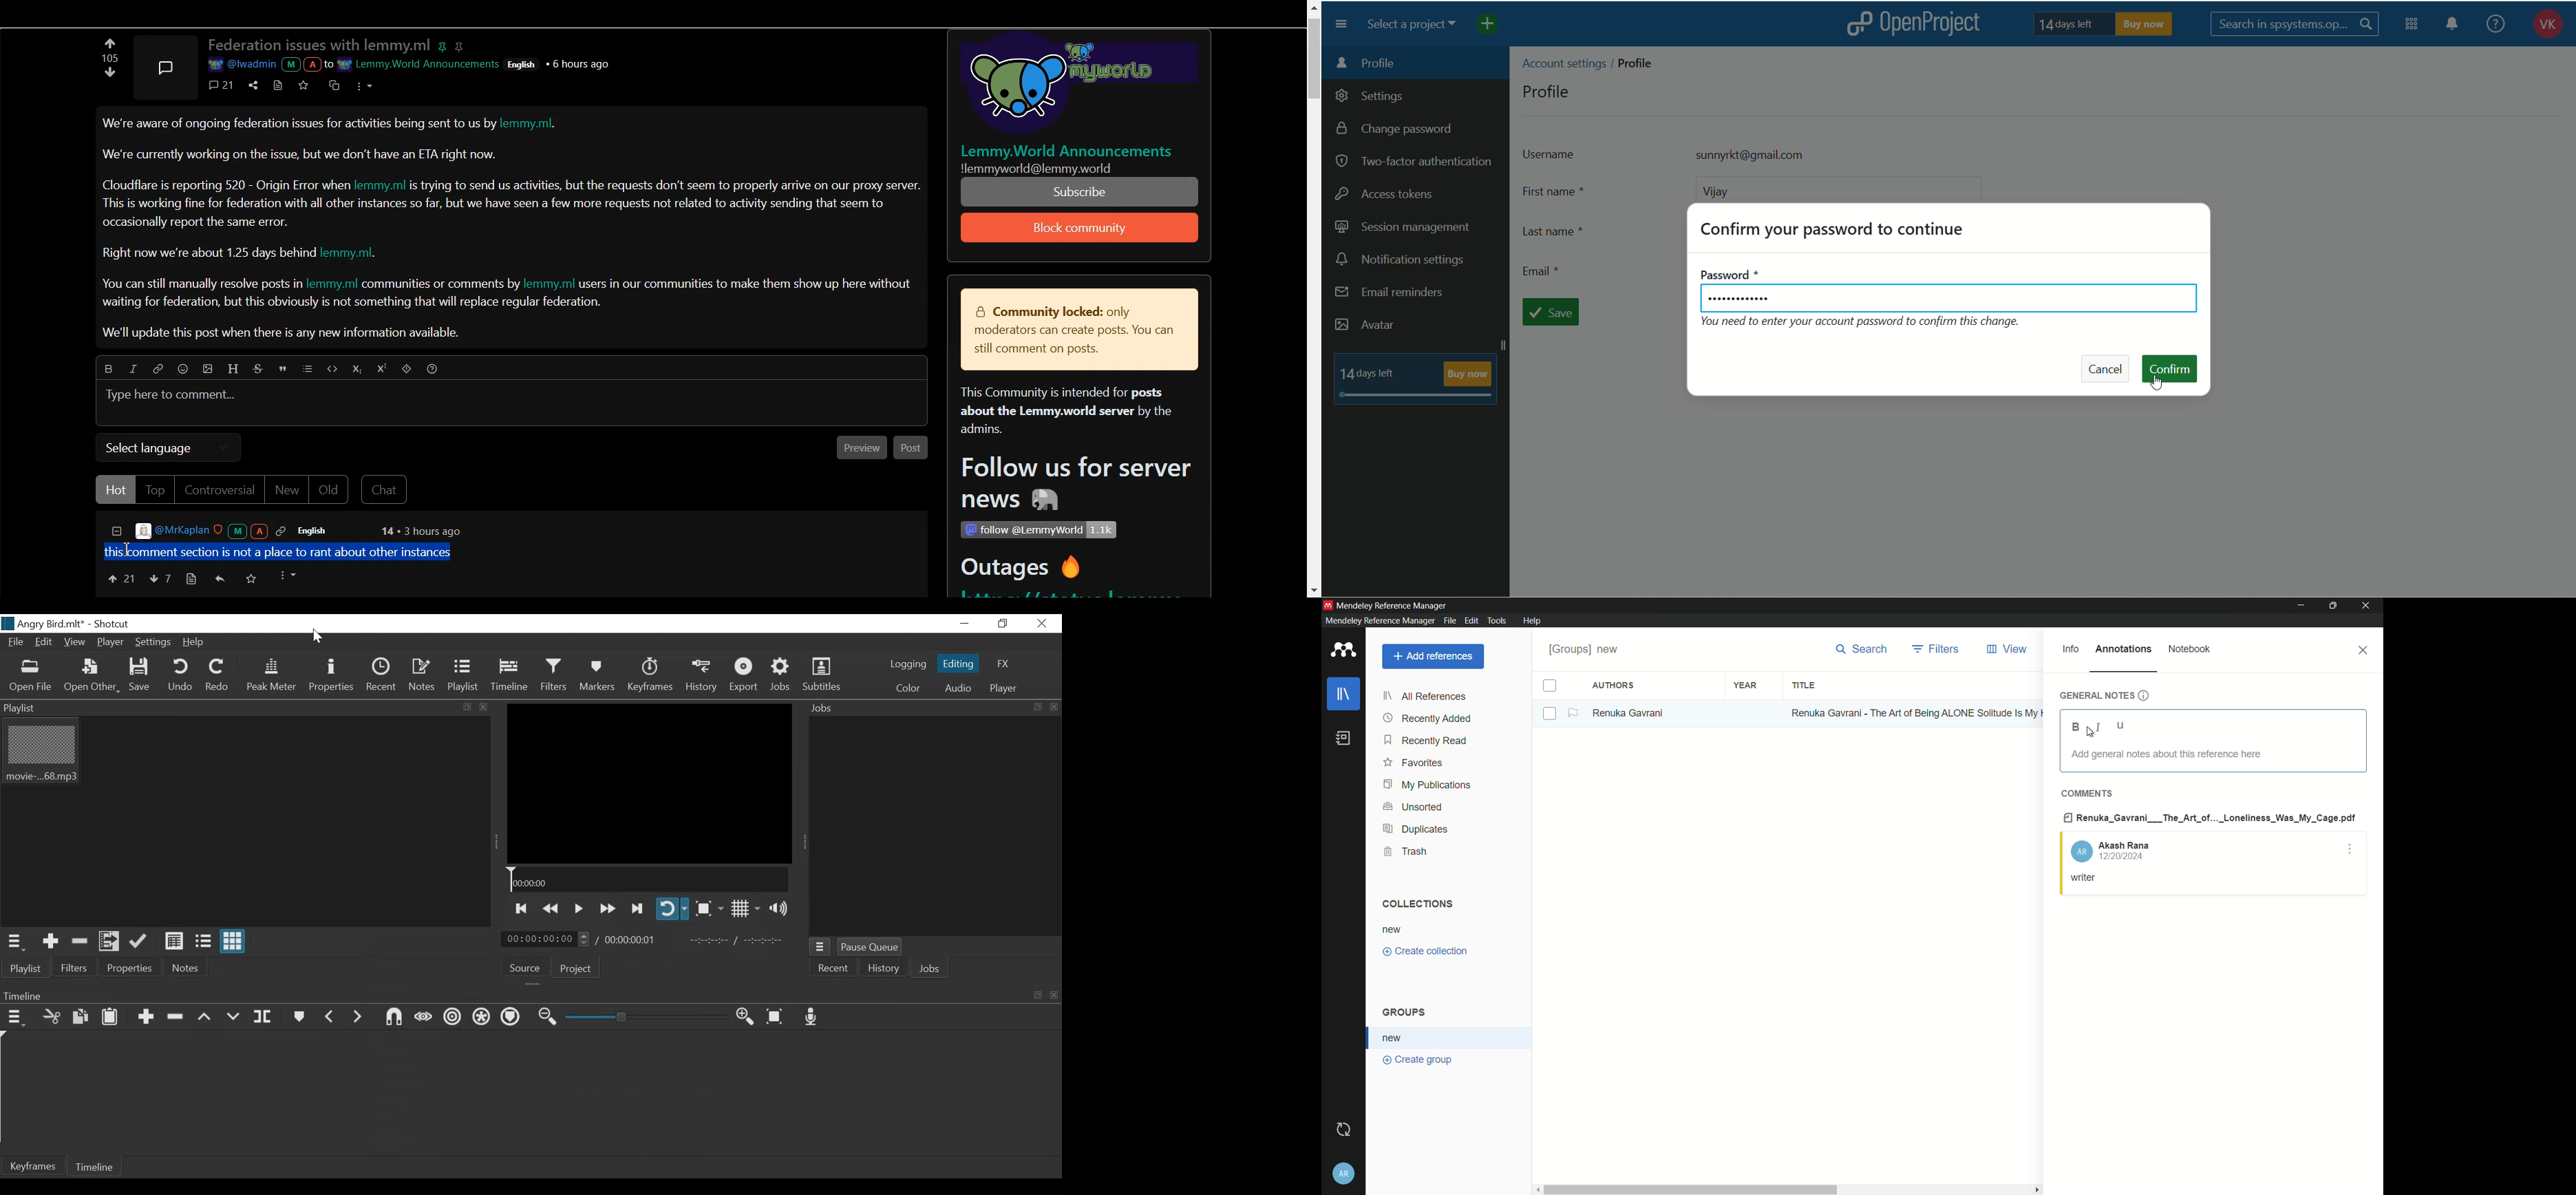 This screenshot has height=1204, width=2576. Describe the element at coordinates (1022, 569) in the screenshot. I see `Outages ®` at that location.